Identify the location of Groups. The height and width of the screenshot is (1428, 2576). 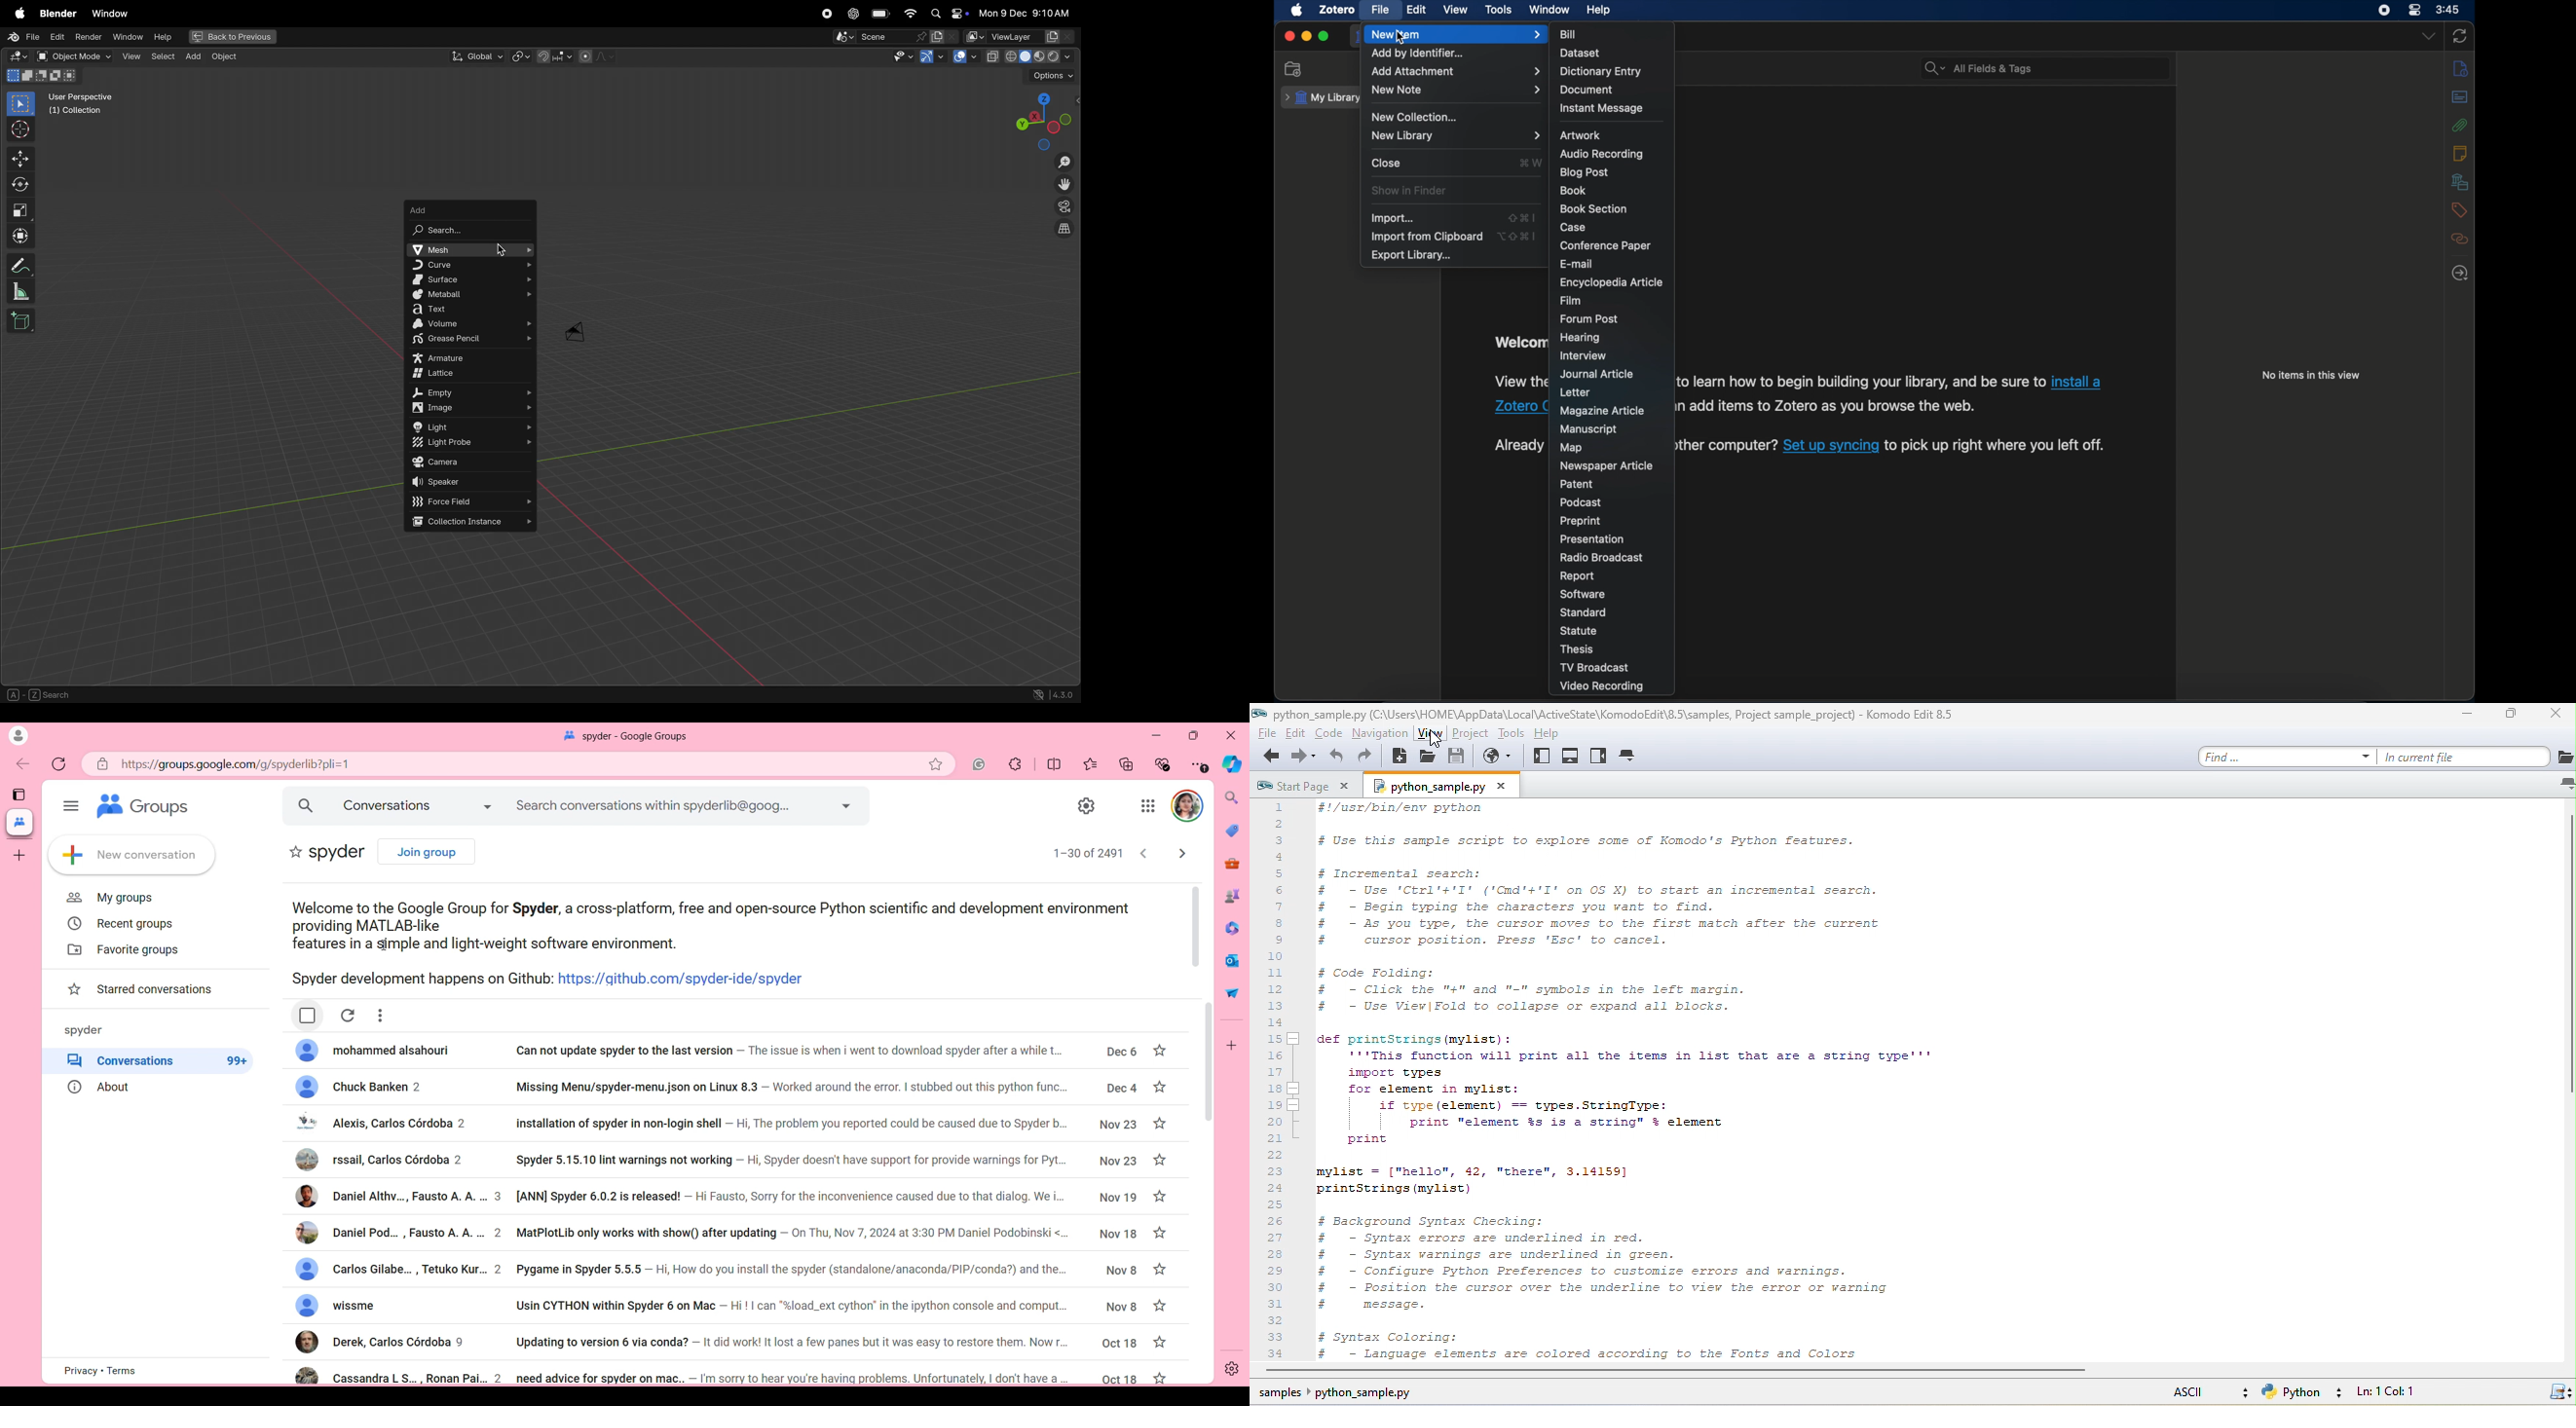
(144, 806).